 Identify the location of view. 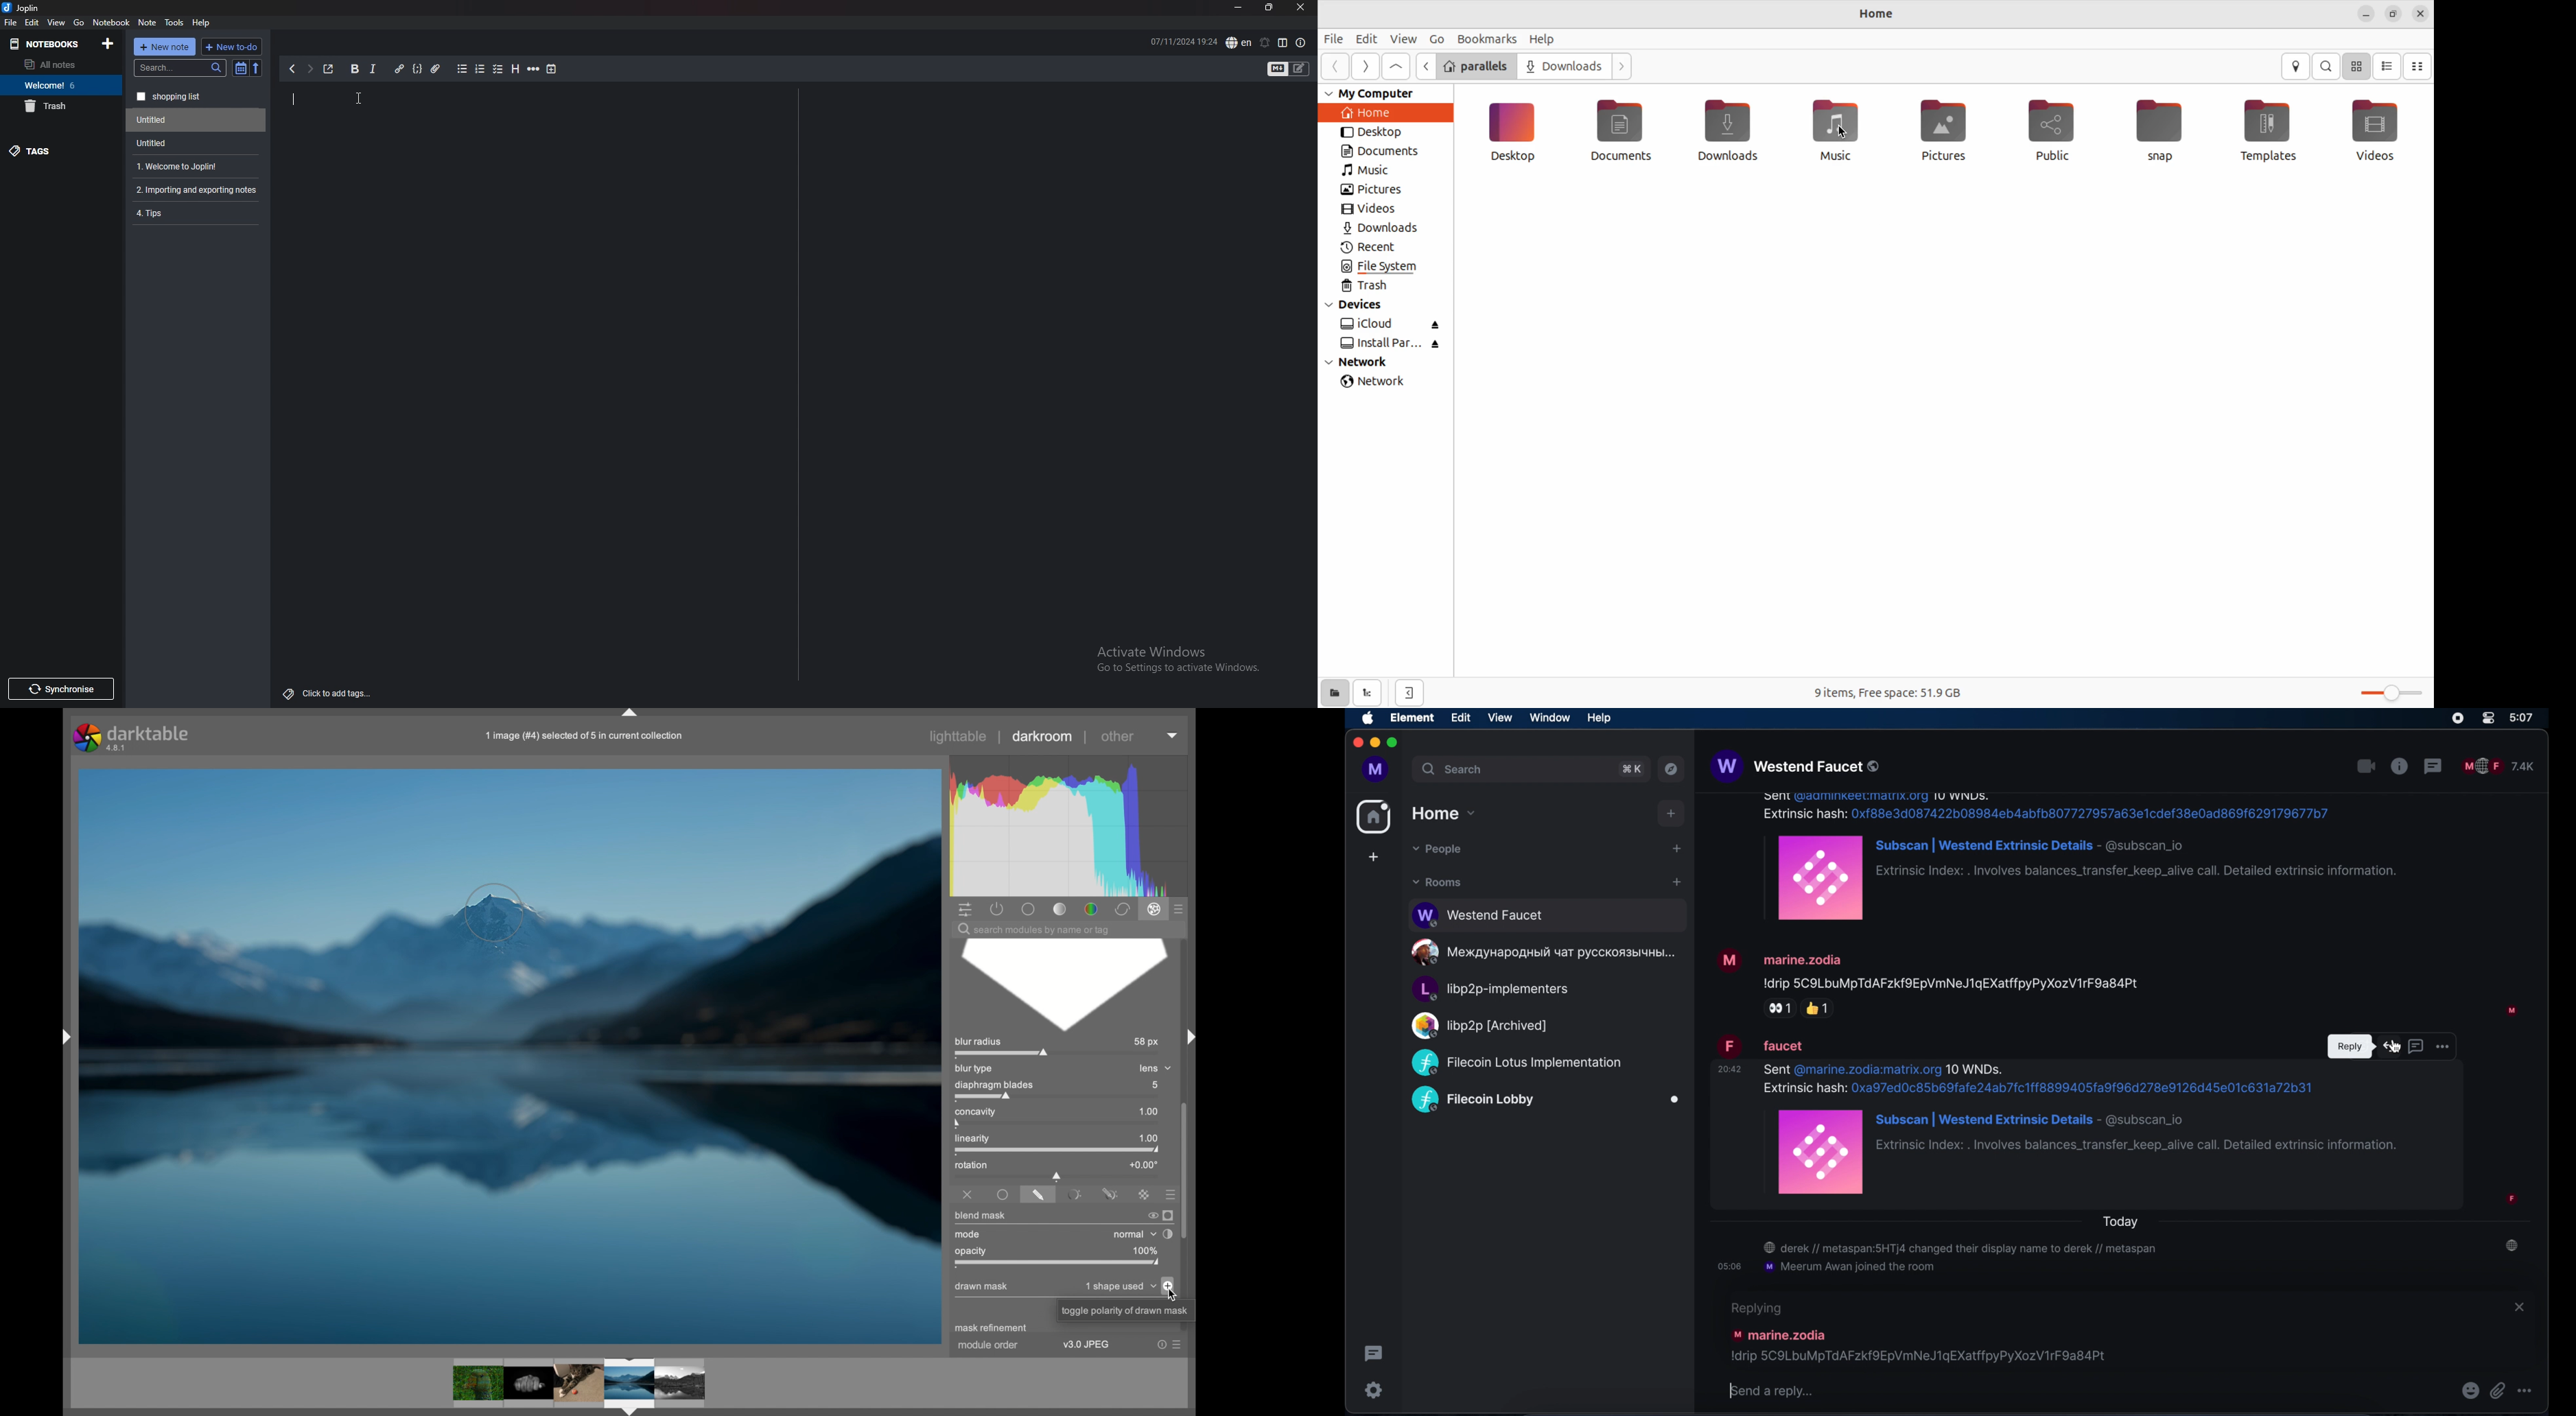
(1499, 717).